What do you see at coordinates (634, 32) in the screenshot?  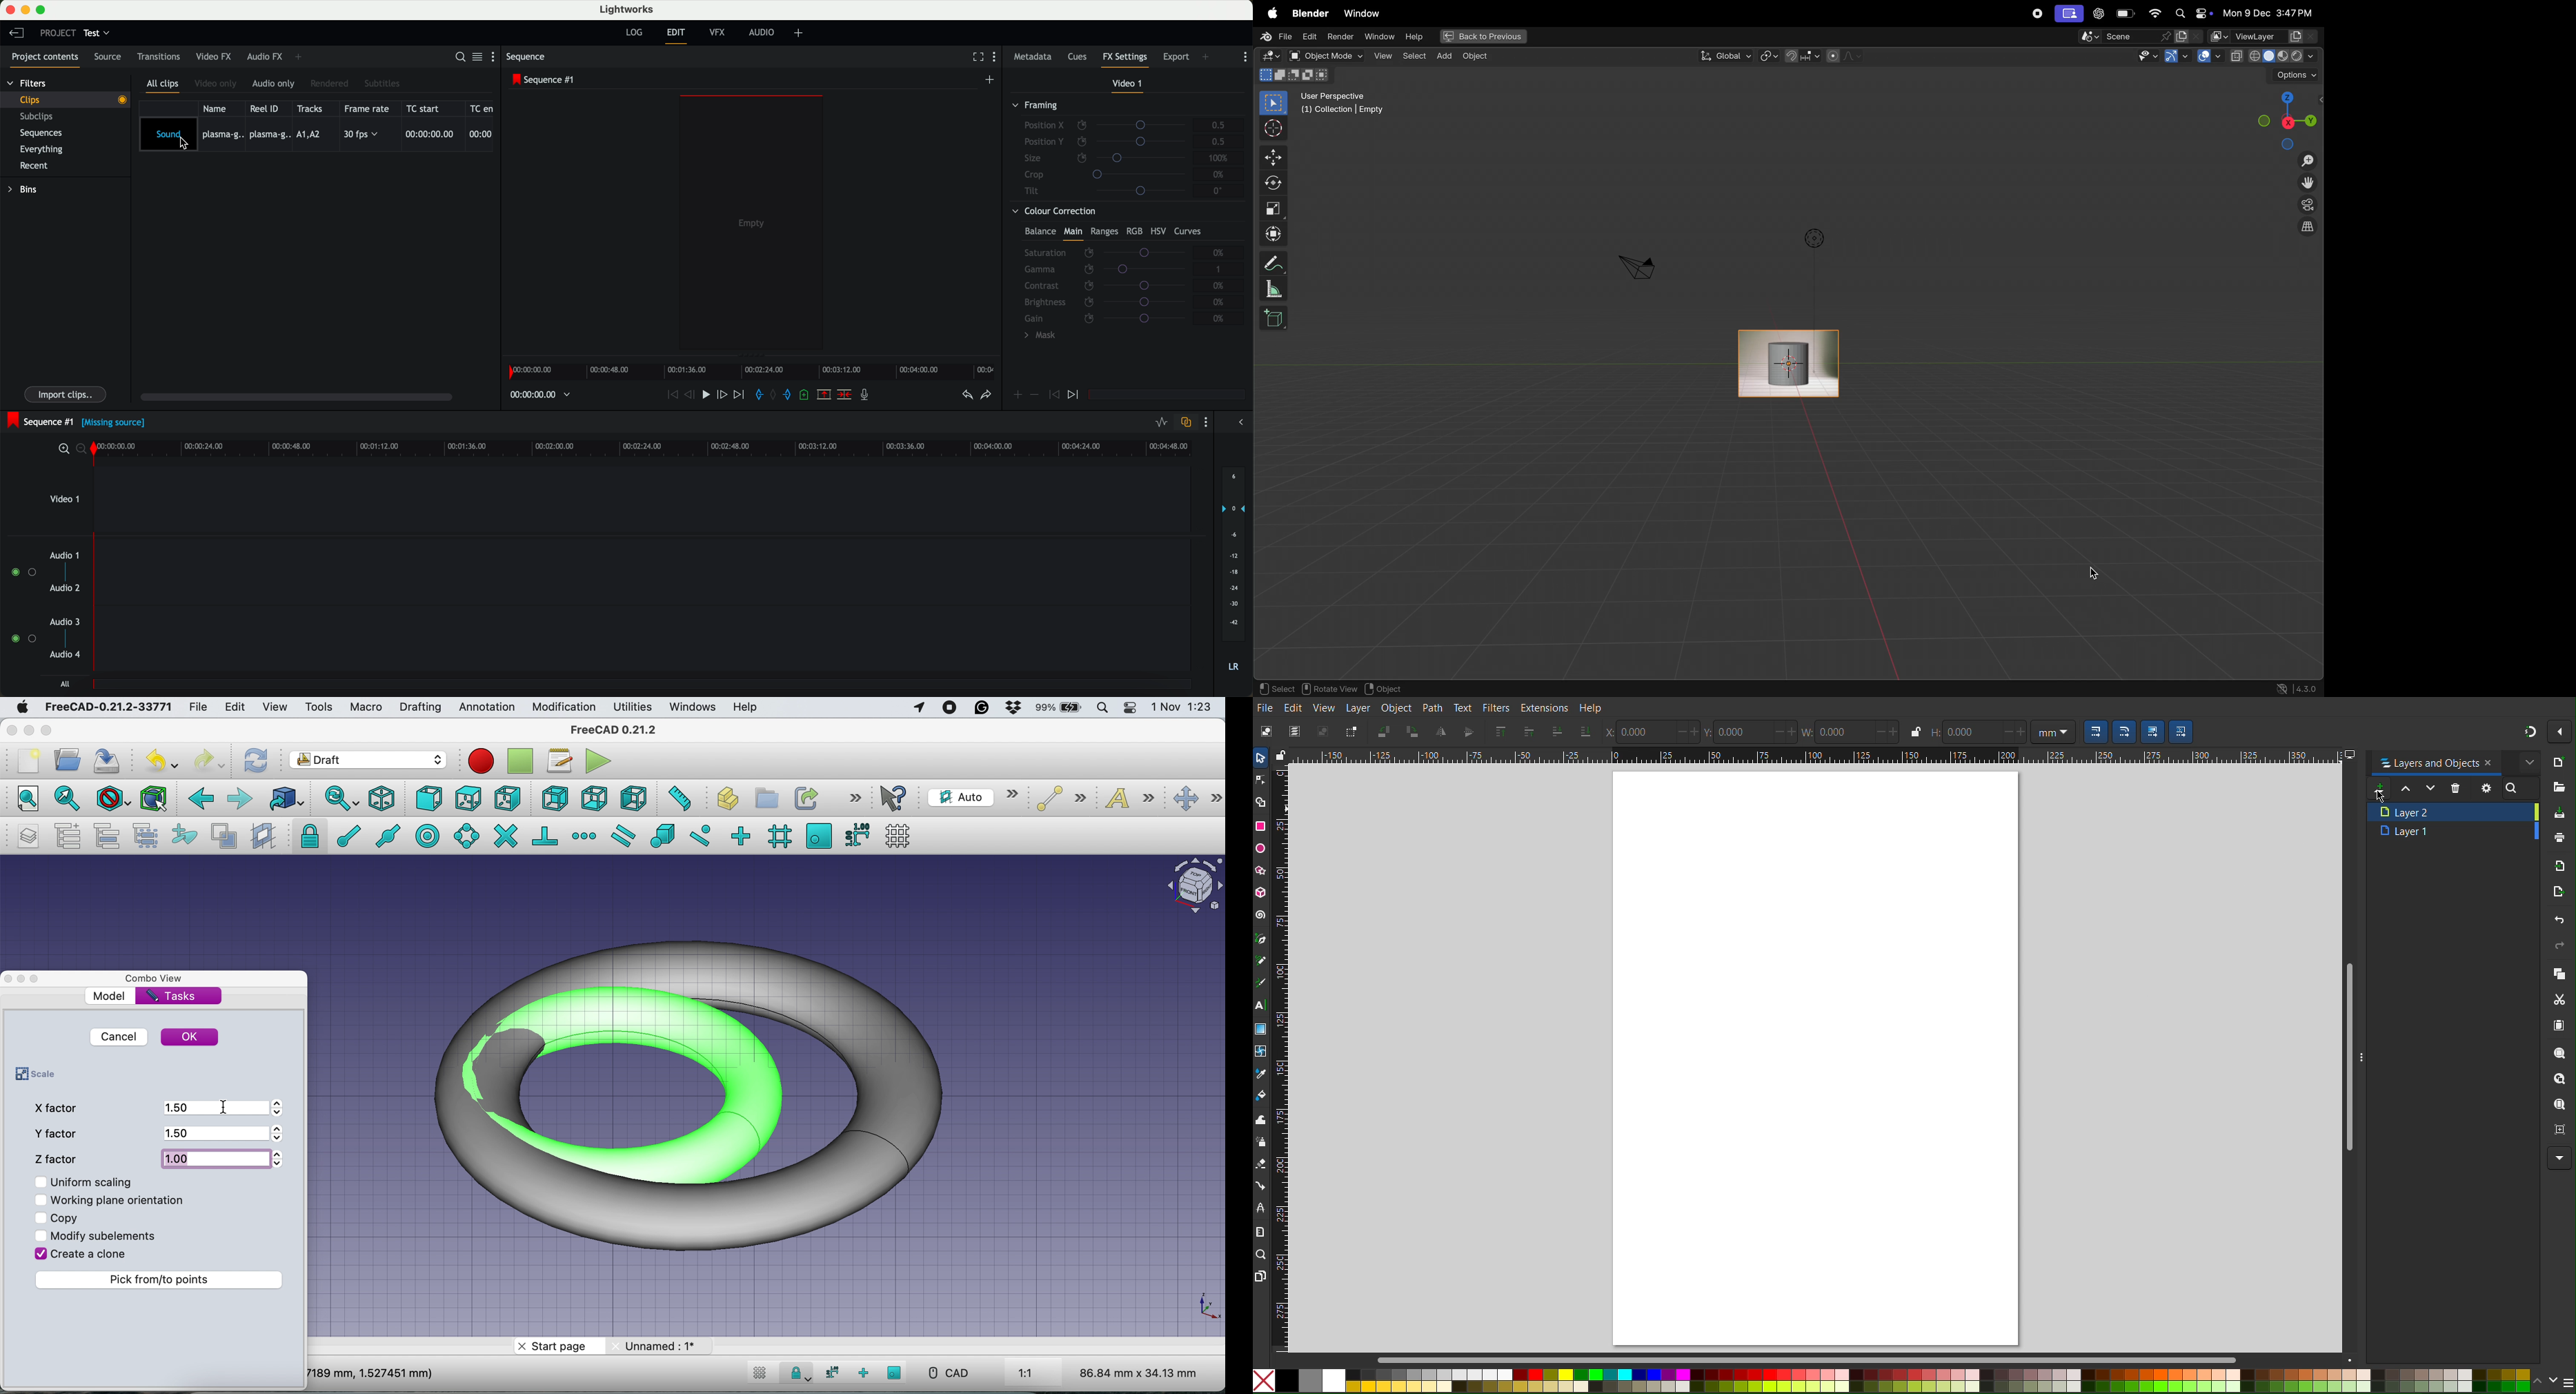 I see `log` at bounding box center [634, 32].